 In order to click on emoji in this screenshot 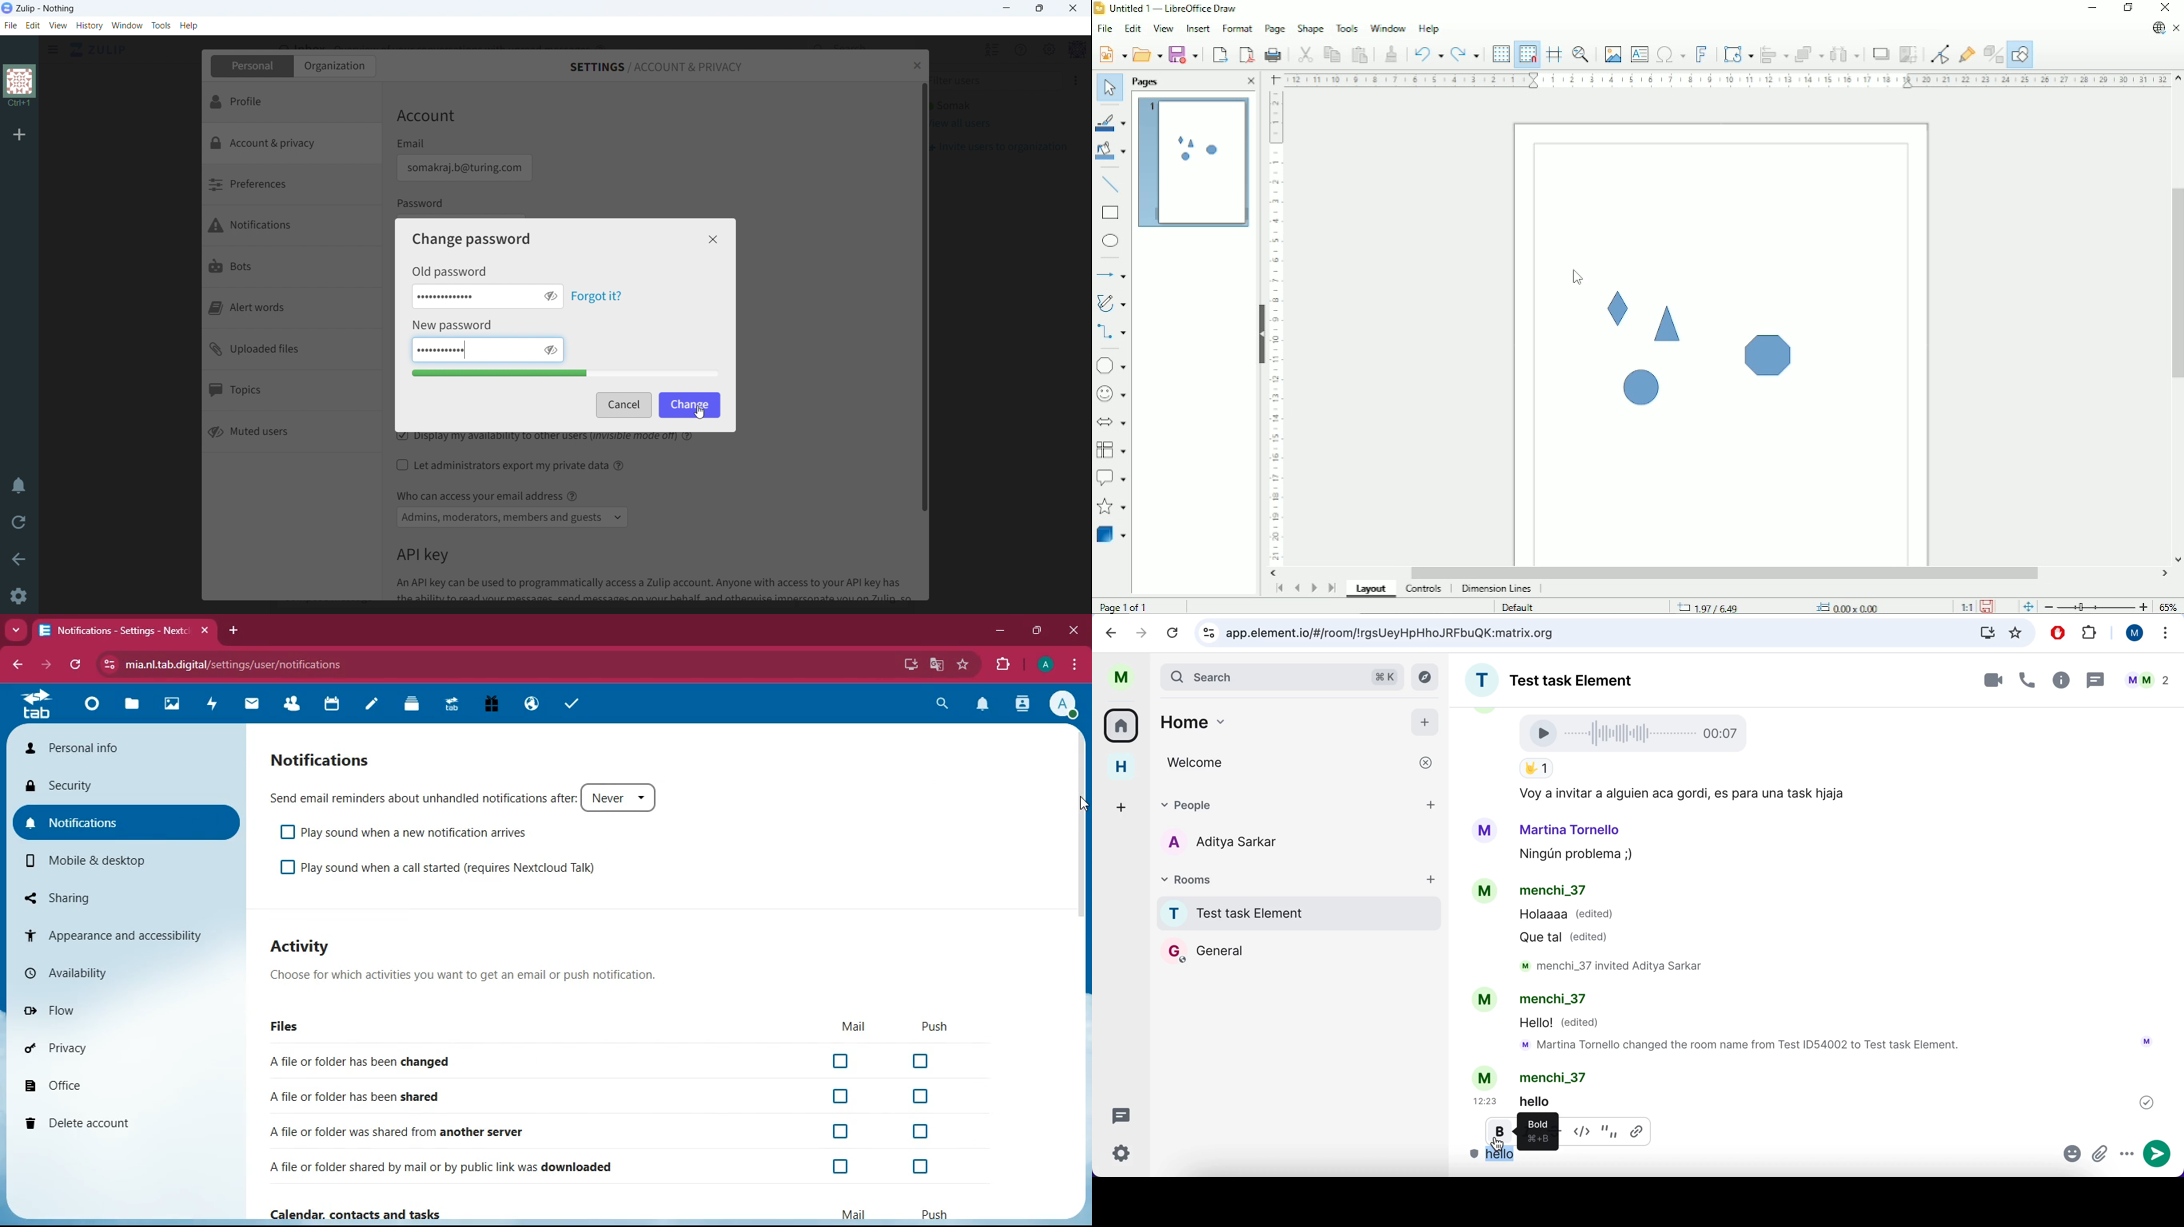, I will do `click(2073, 1157)`.